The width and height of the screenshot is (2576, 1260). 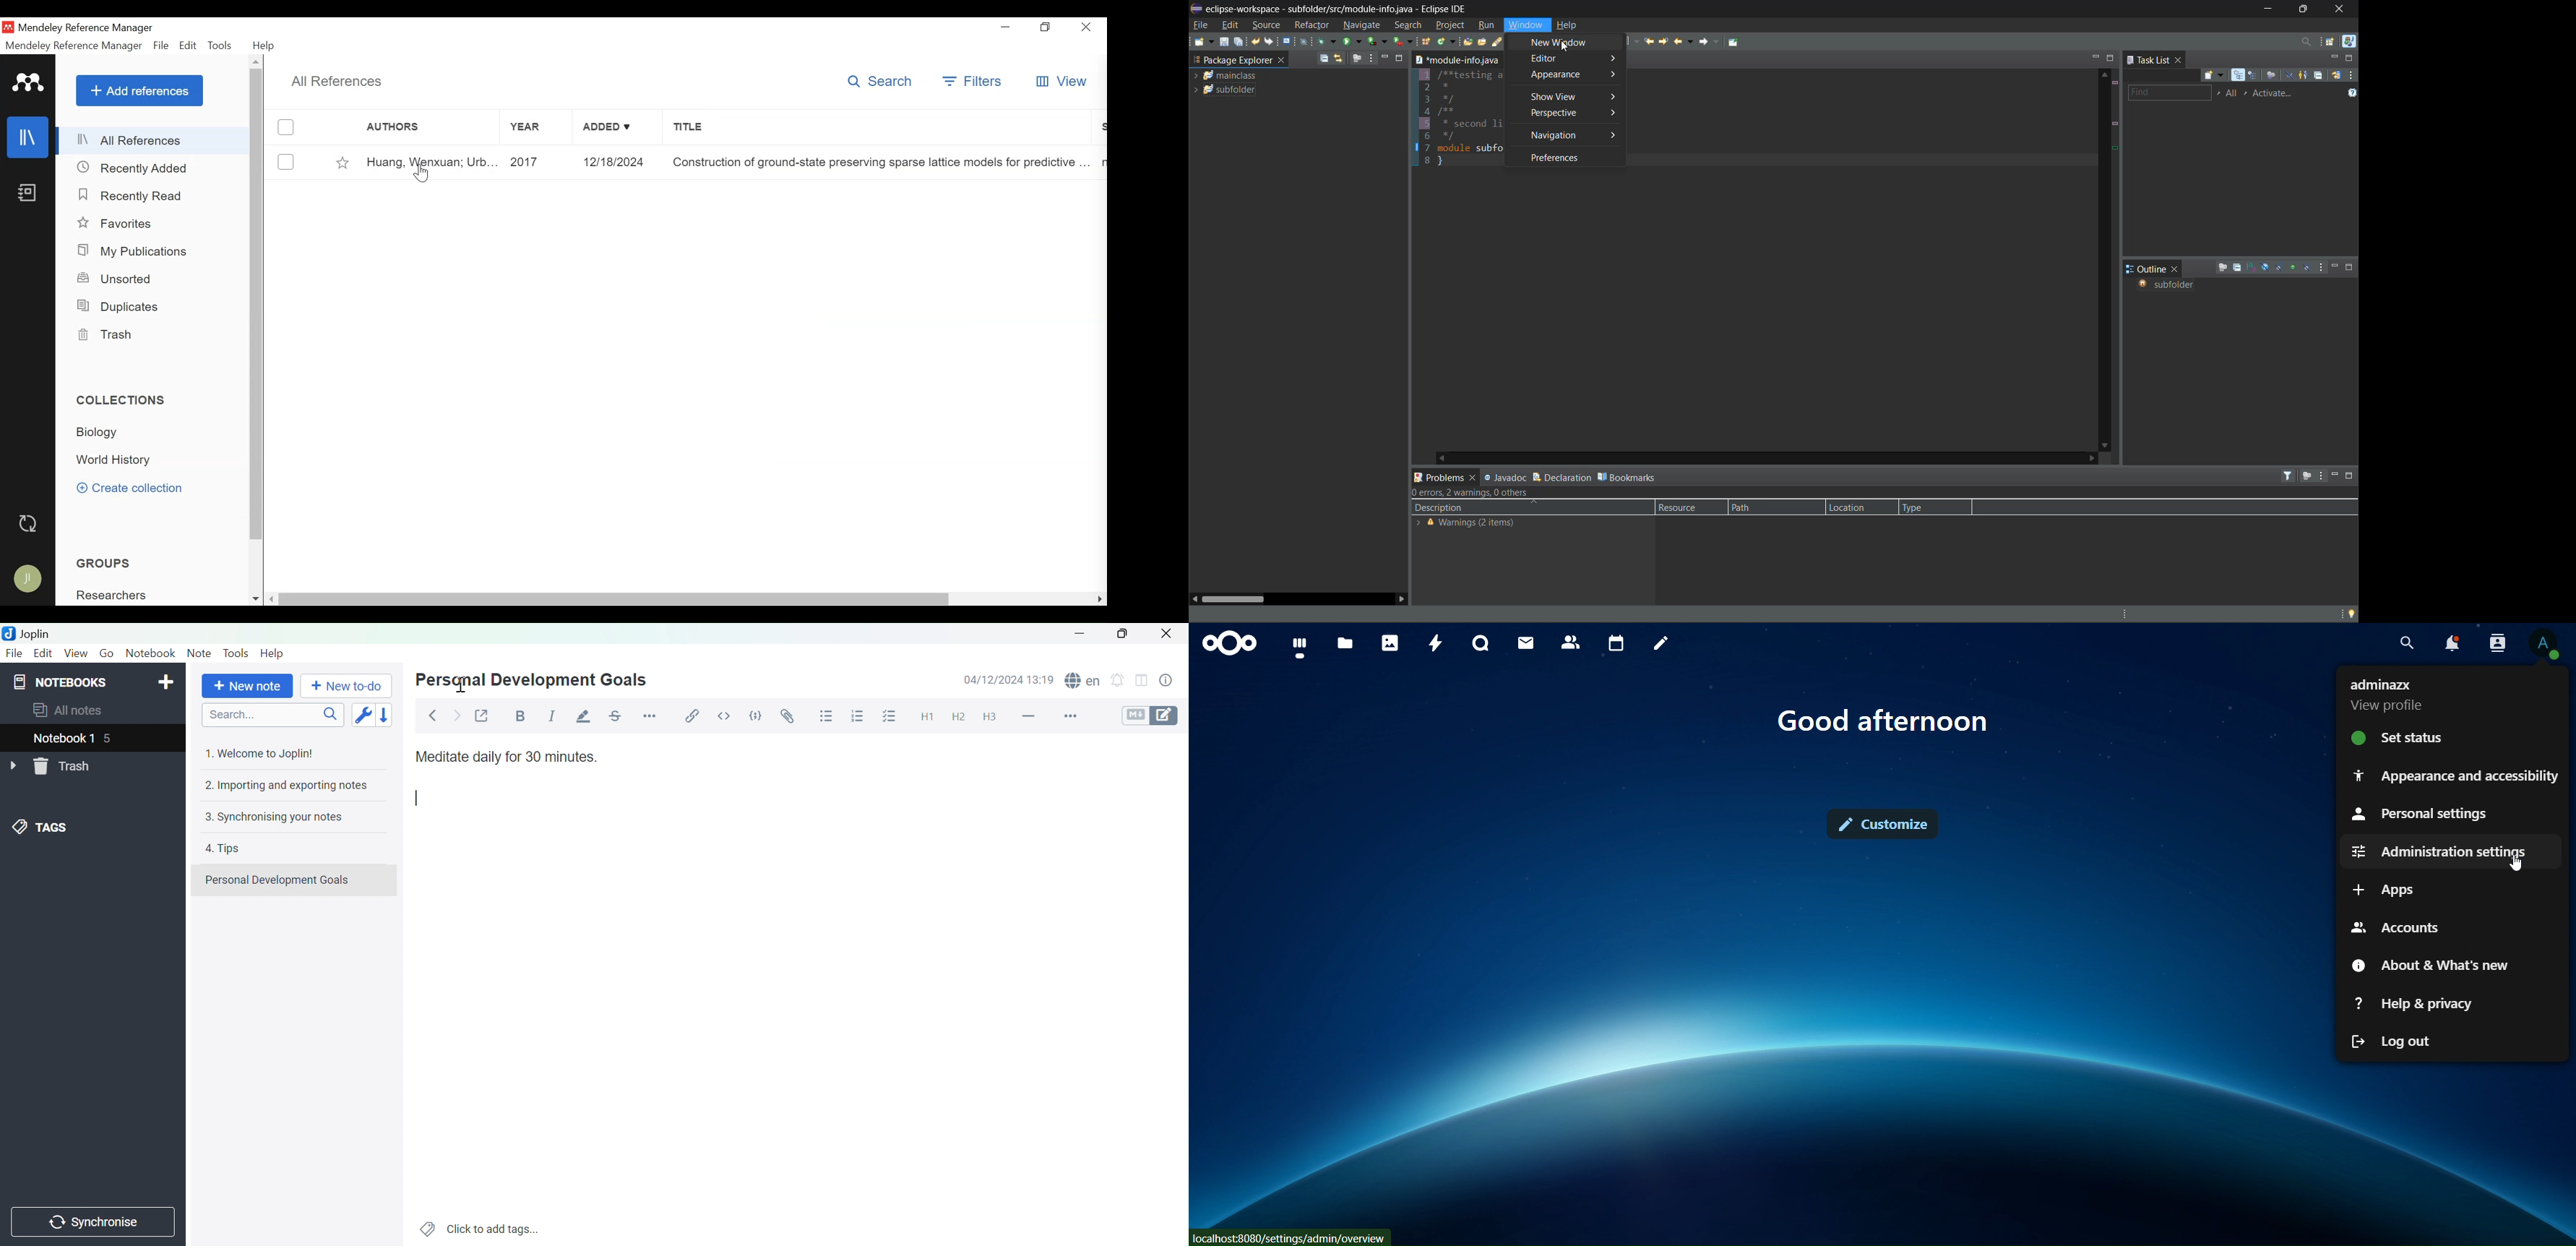 What do you see at coordinates (552, 715) in the screenshot?
I see `Italic` at bounding box center [552, 715].